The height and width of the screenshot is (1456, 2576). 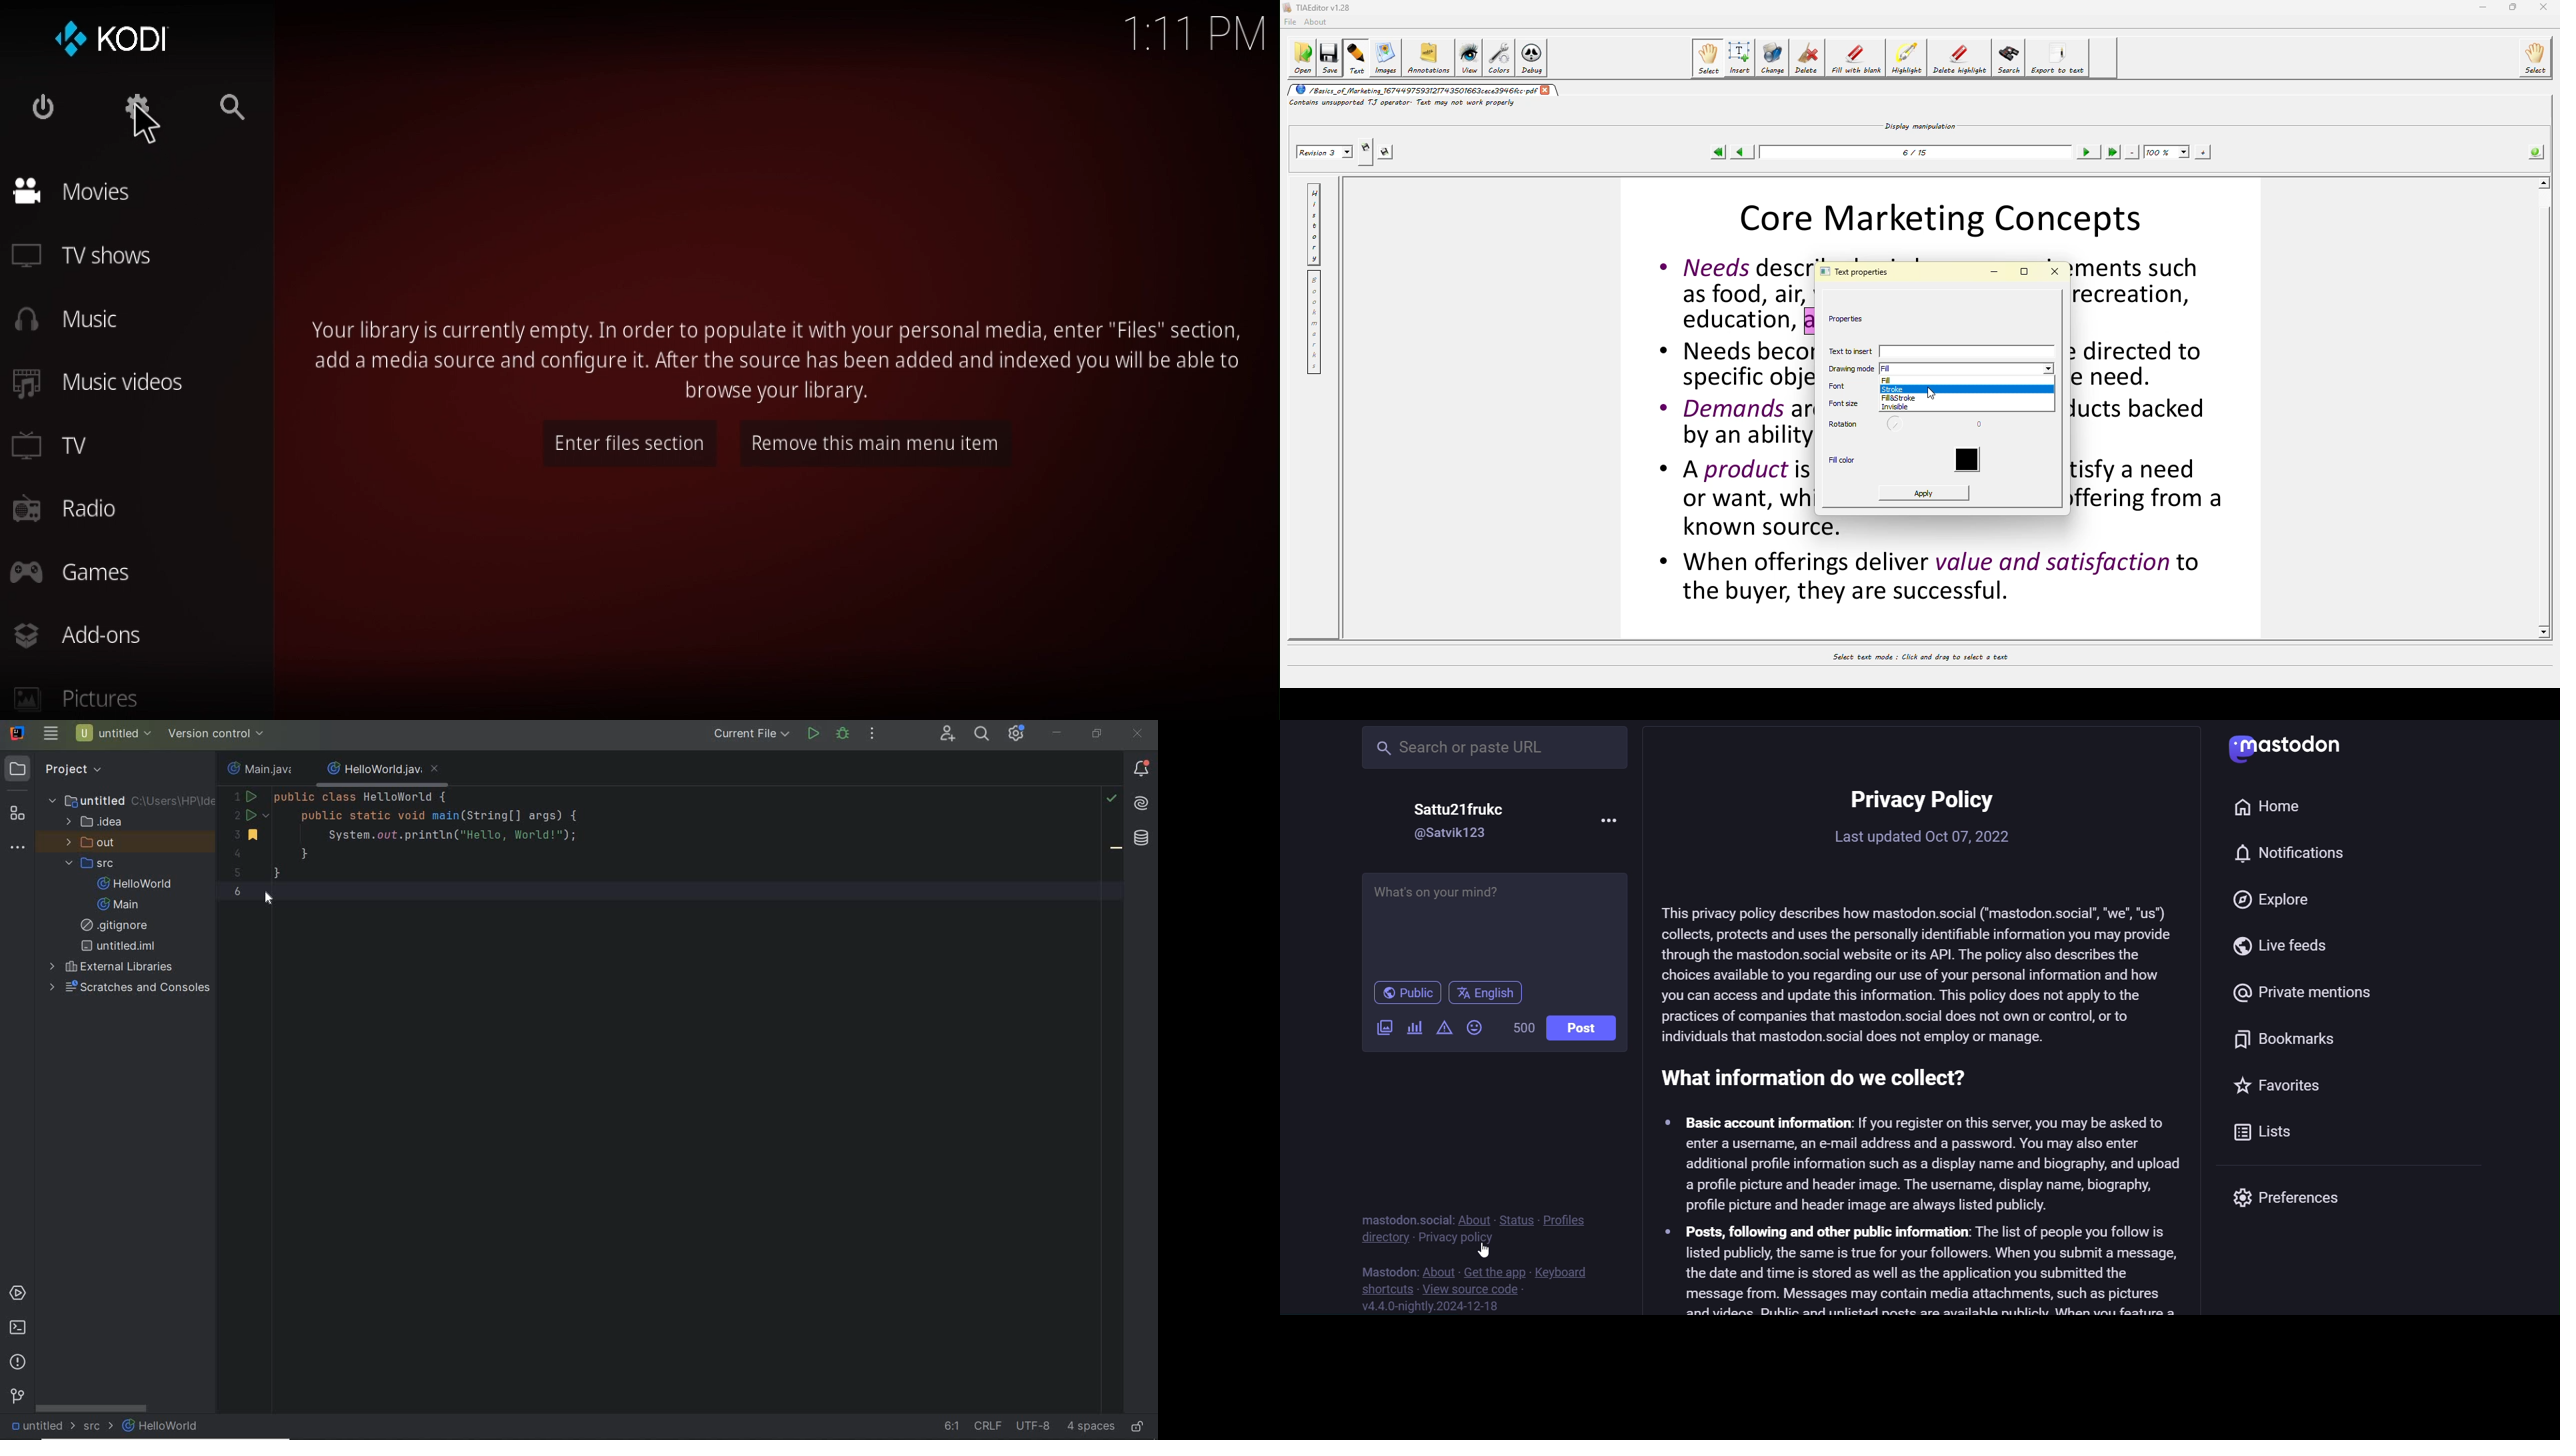 I want to click on add-ons, so click(x=83, y=632).